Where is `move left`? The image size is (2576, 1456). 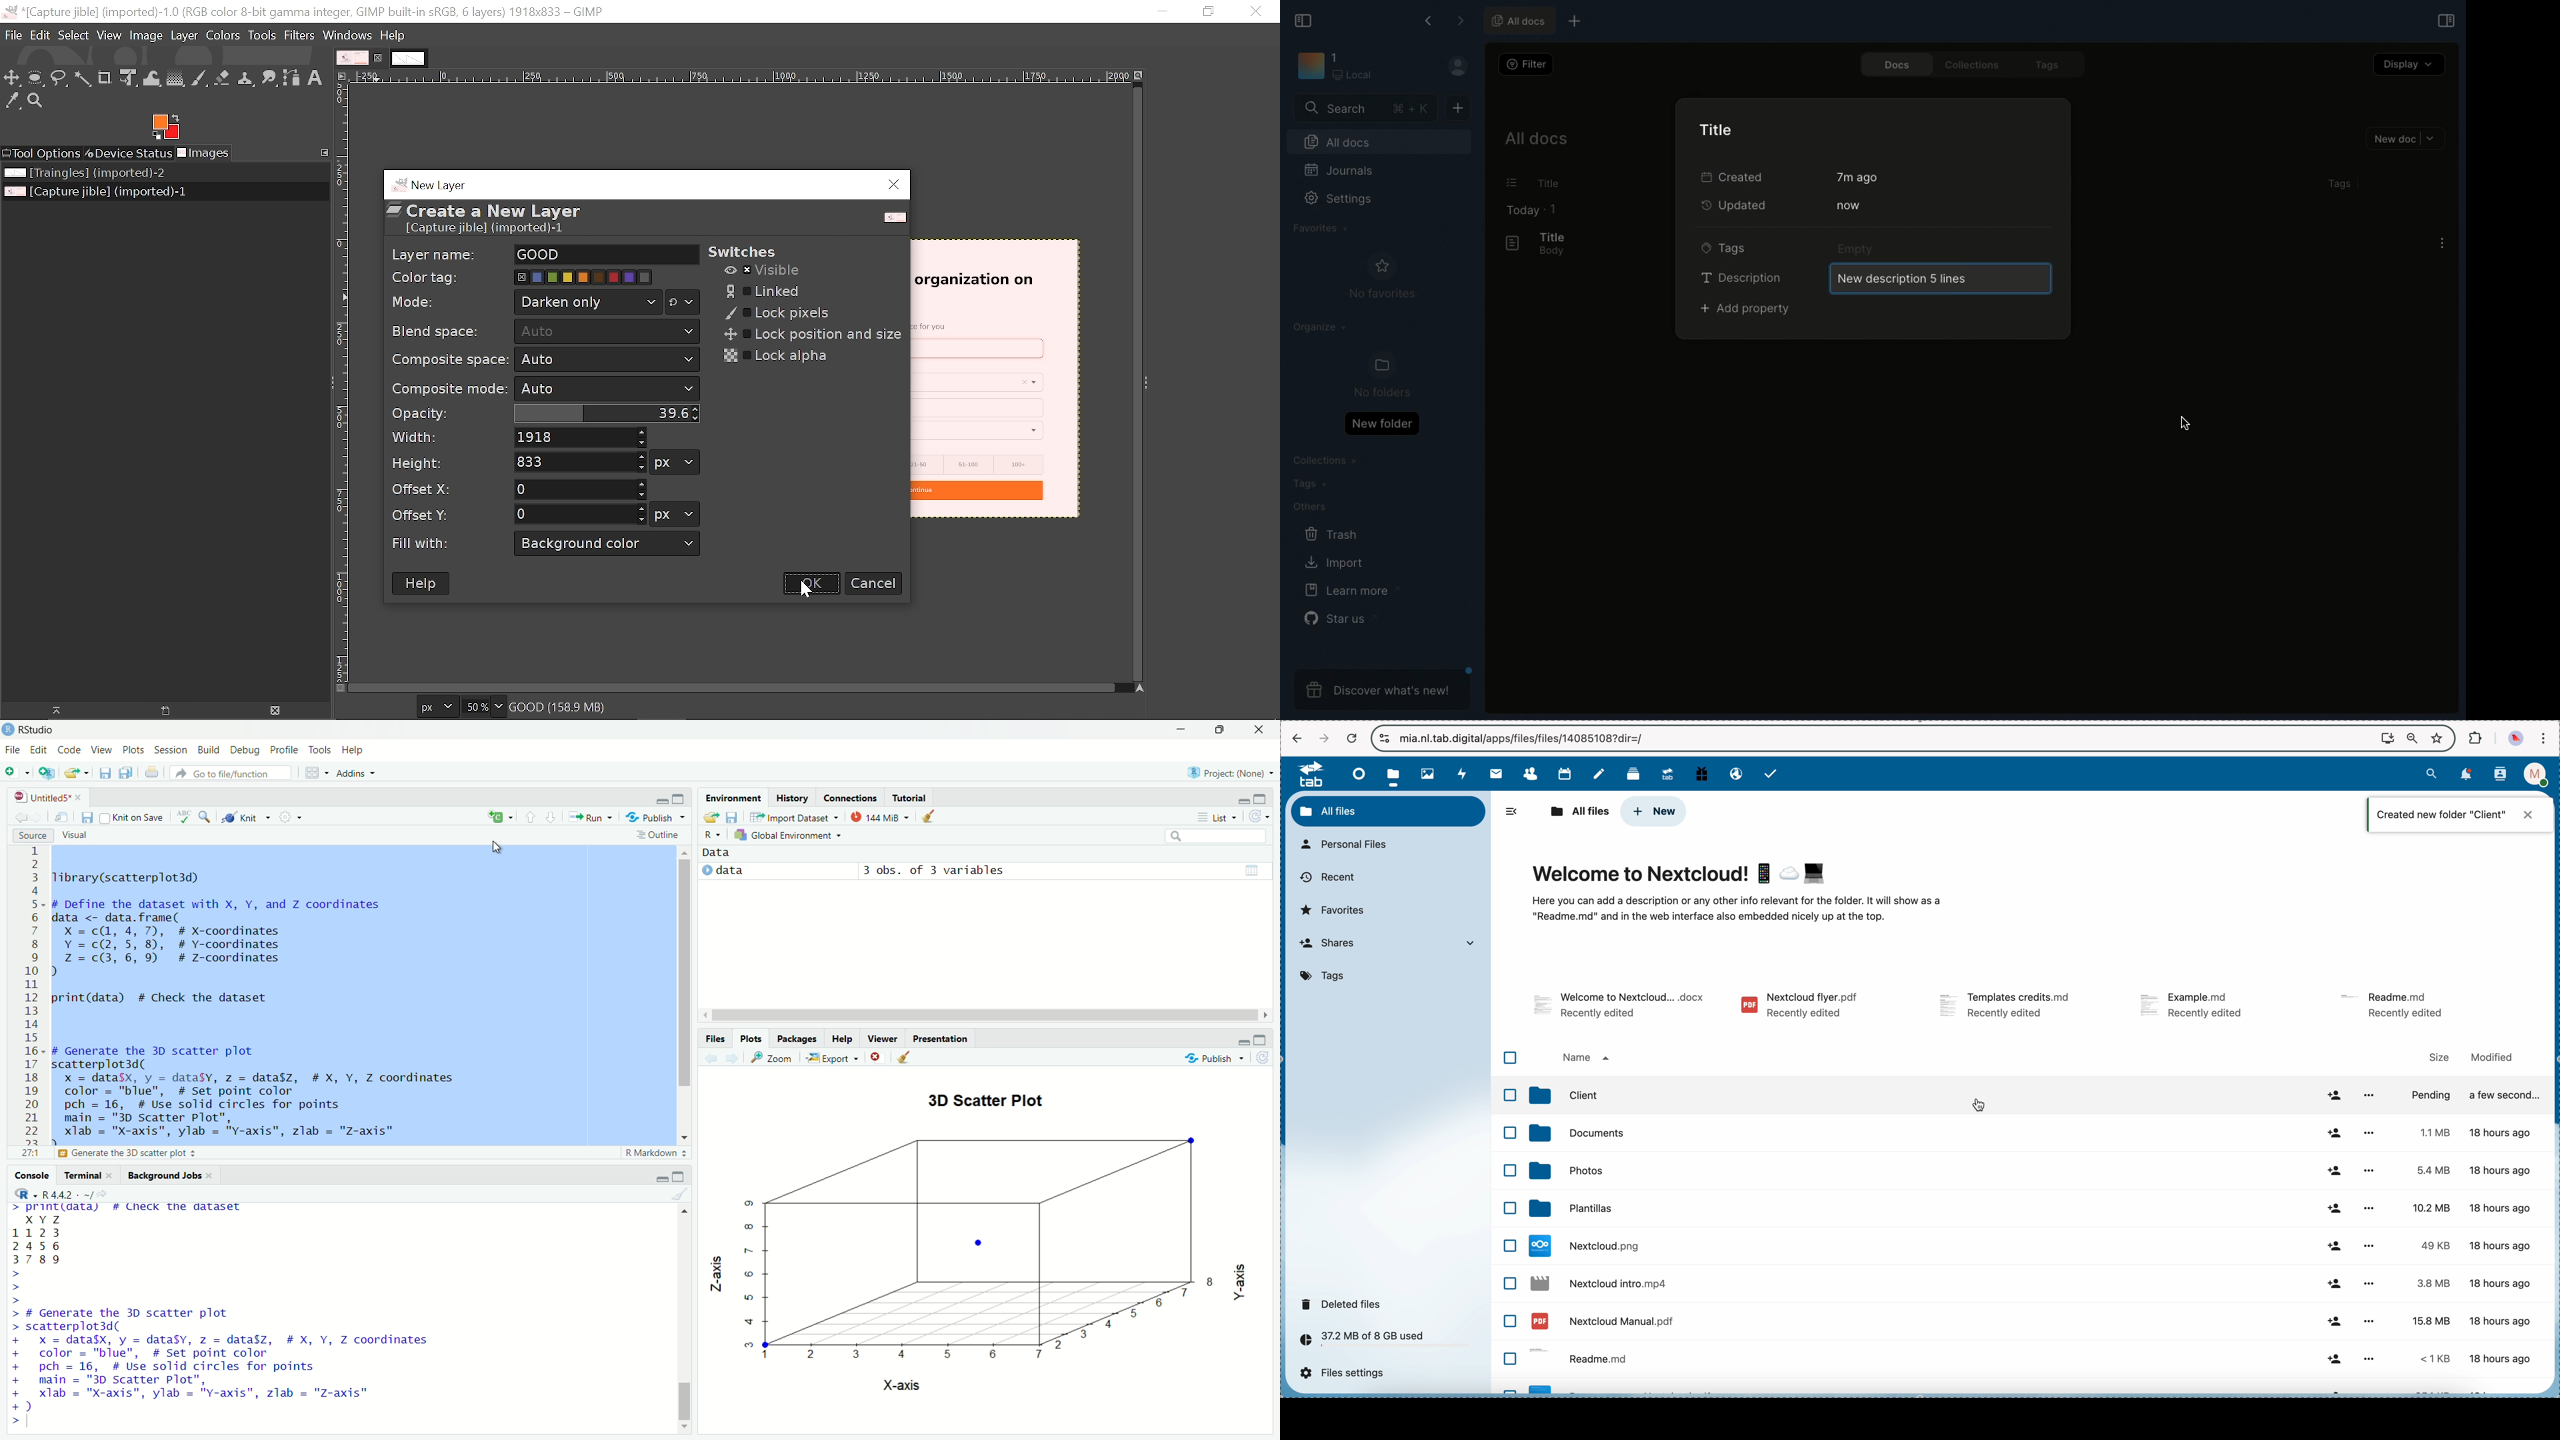
move left is located at coordinates (706, 1014).